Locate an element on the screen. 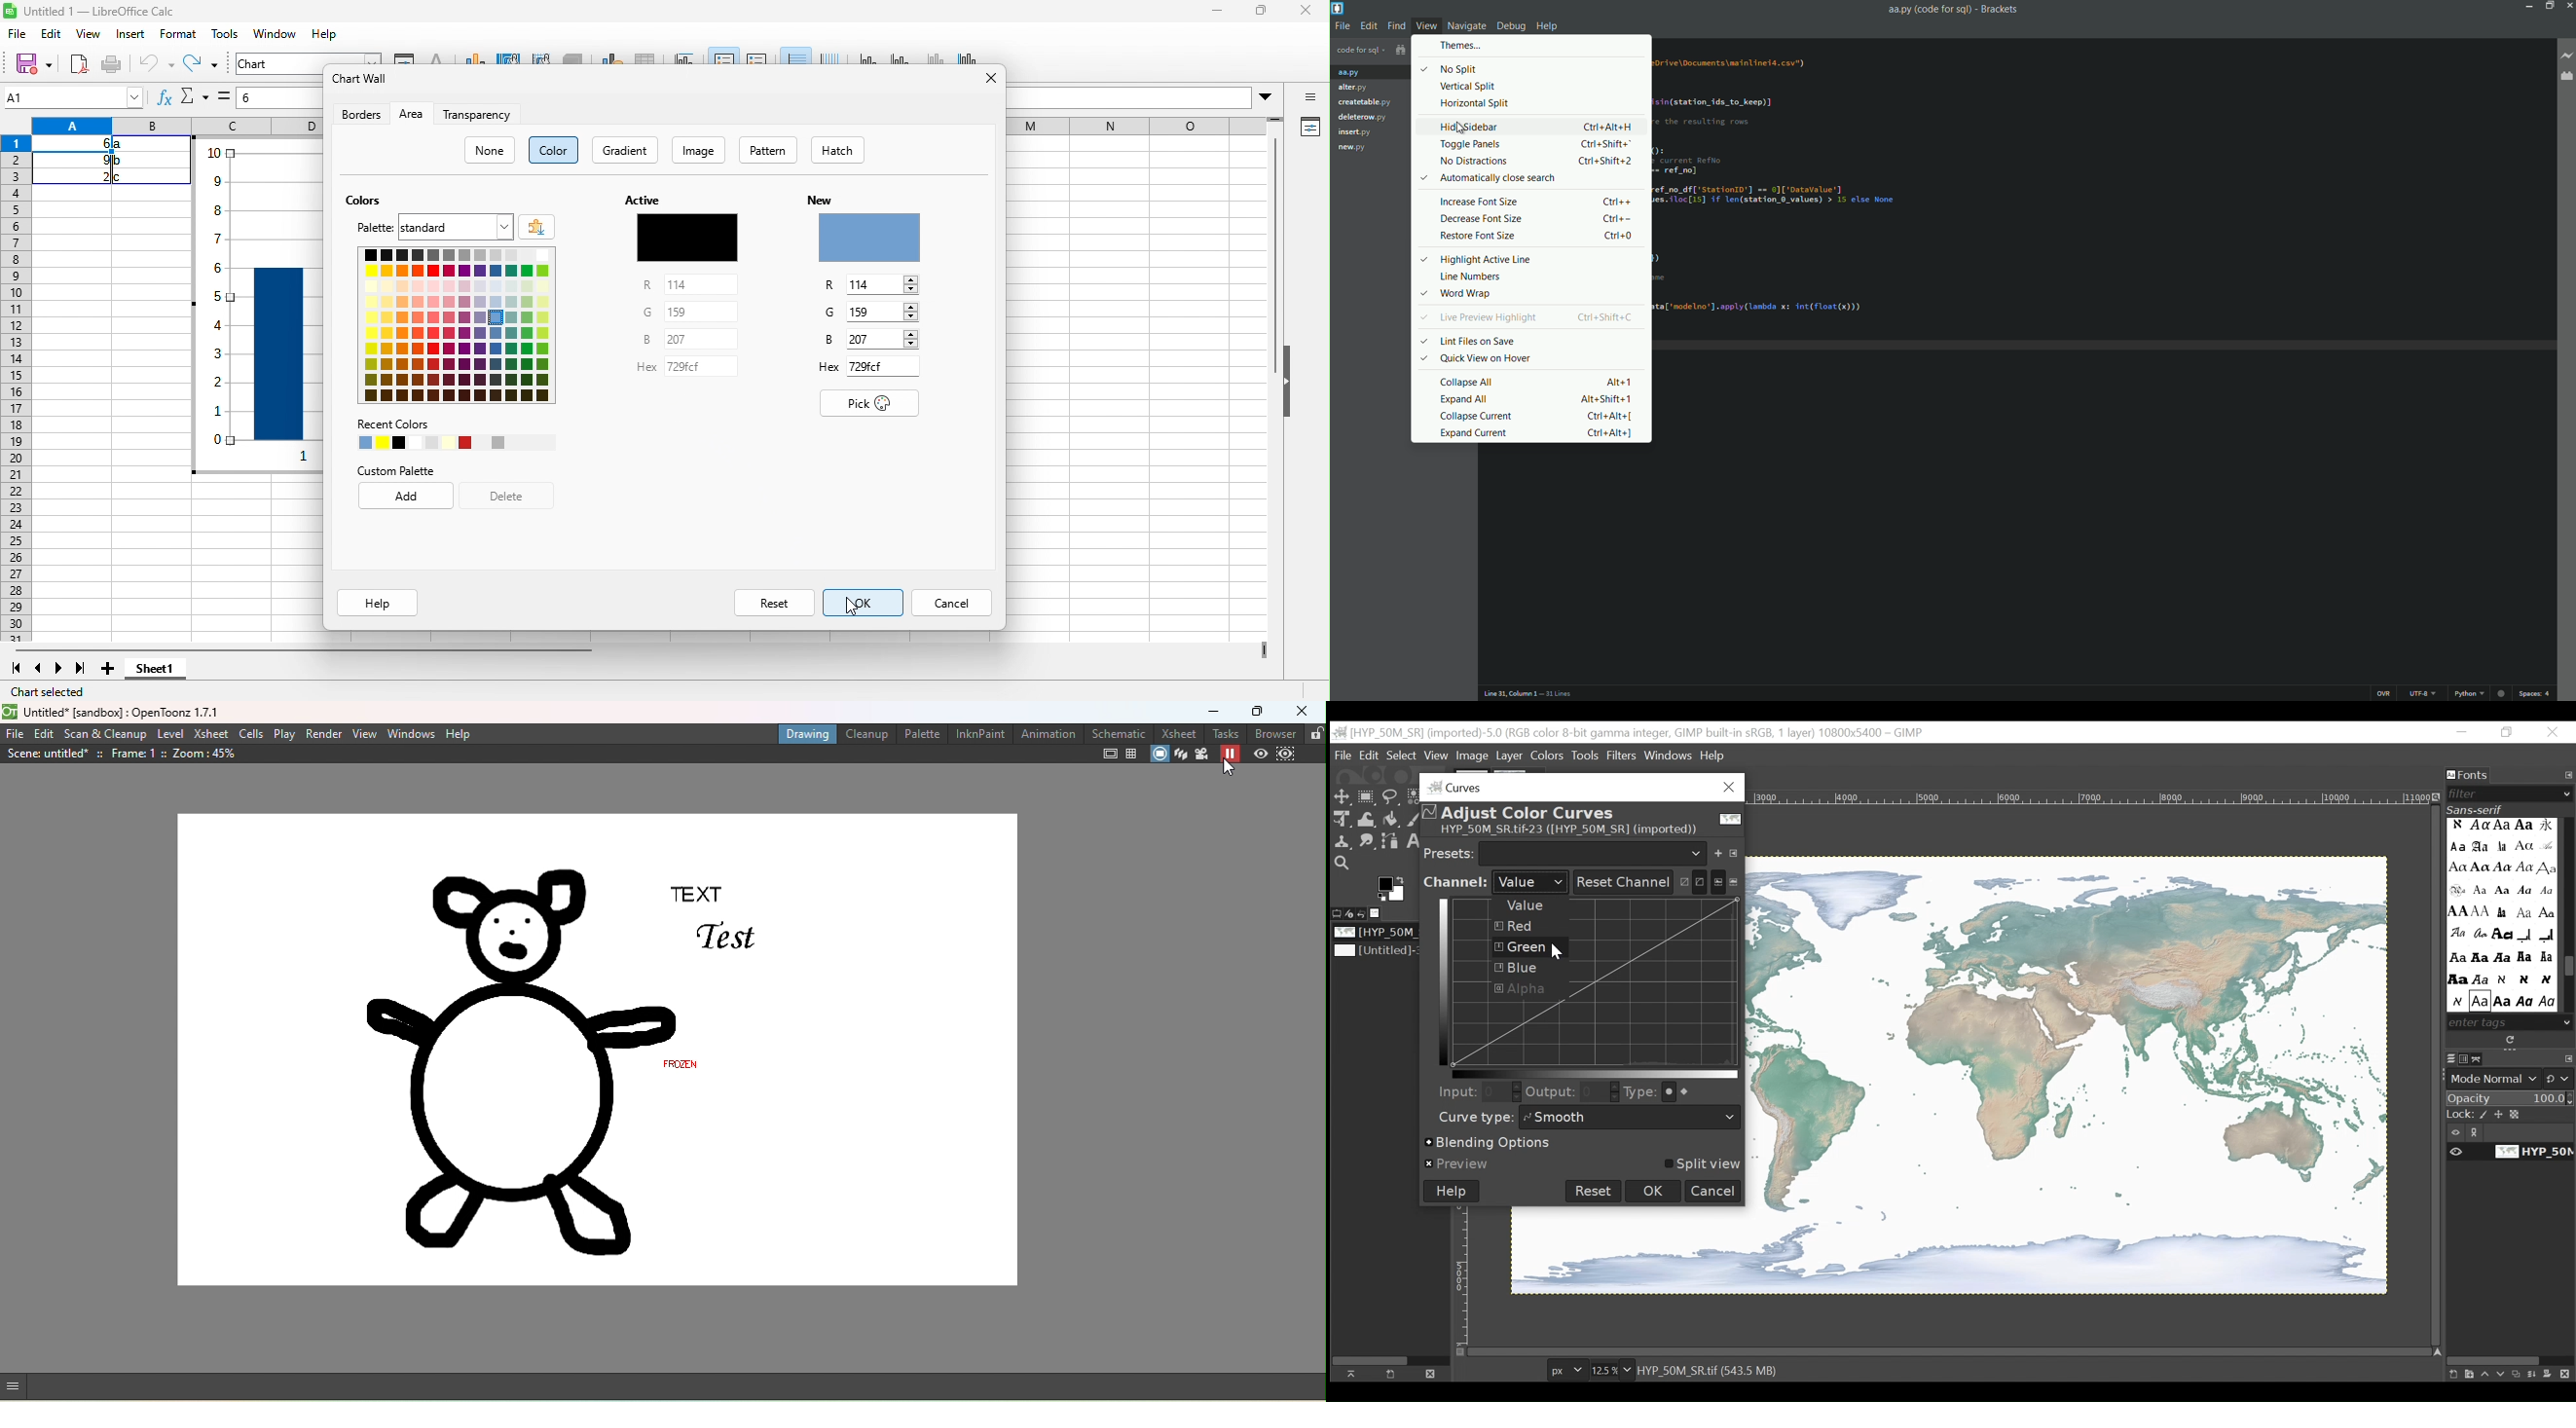 This screenshot has width=2576, height=1428. 2 is located at coordinates (95, 177).